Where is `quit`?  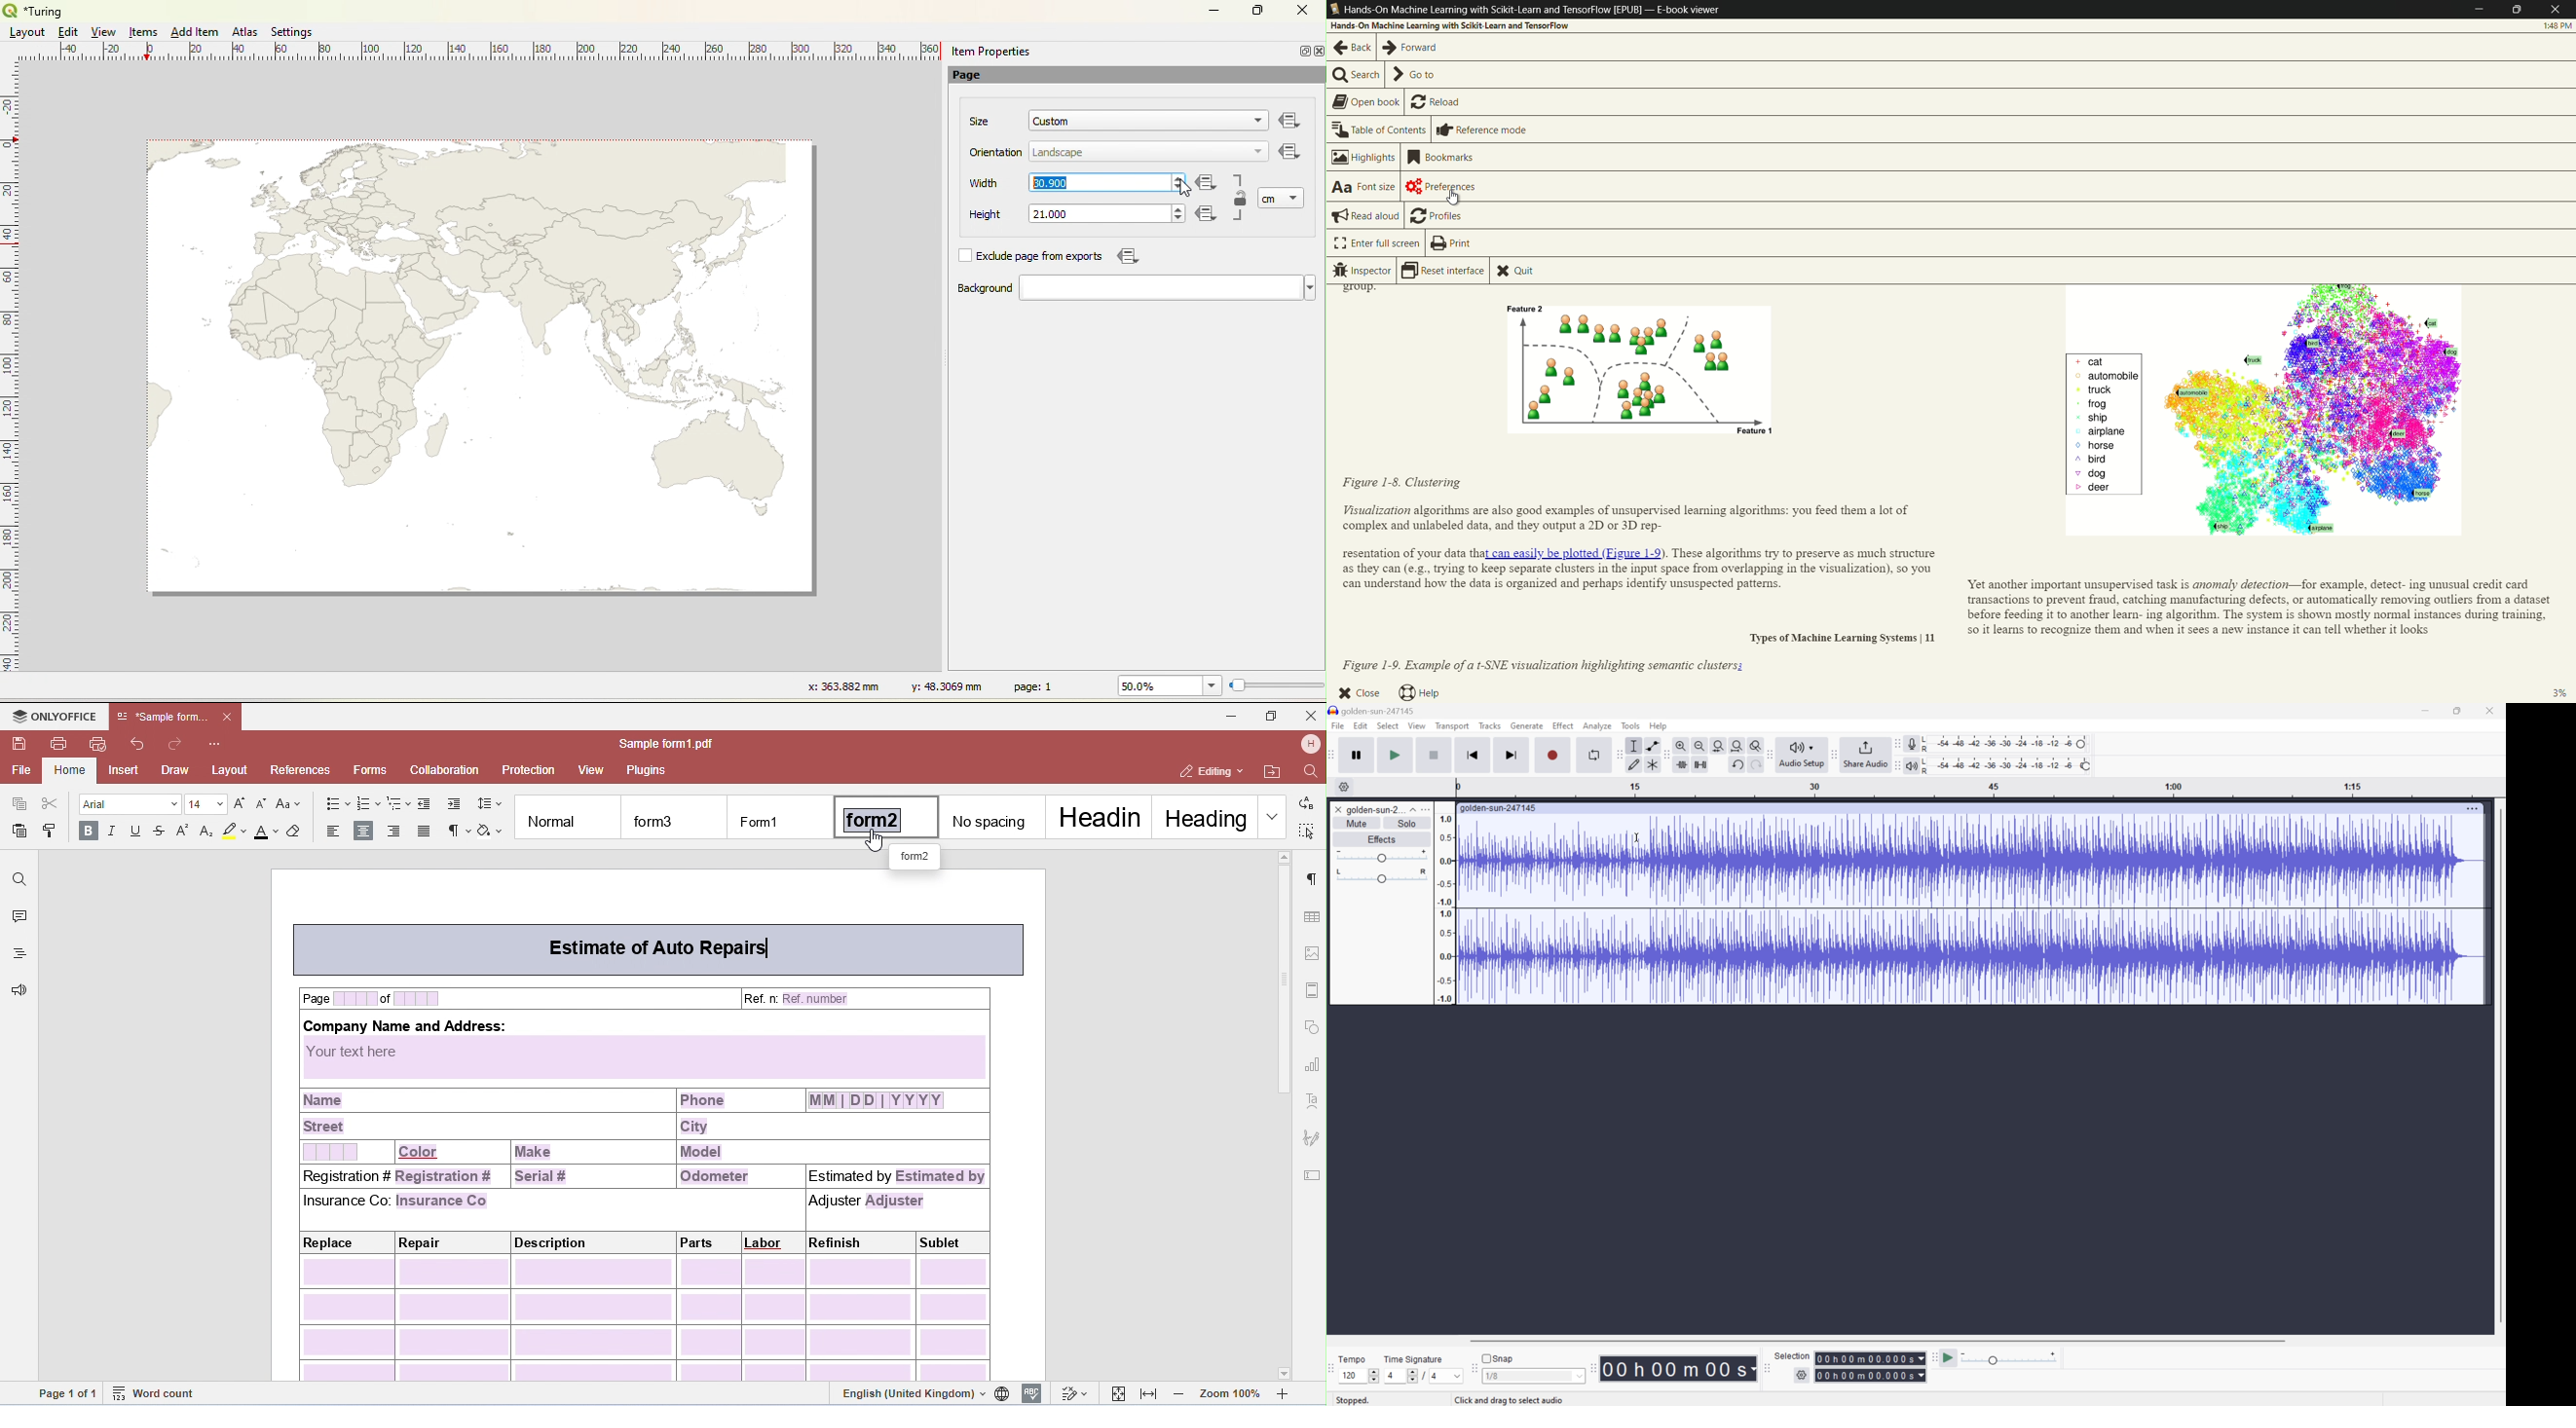 quit is located at coordinates (1515, 271).